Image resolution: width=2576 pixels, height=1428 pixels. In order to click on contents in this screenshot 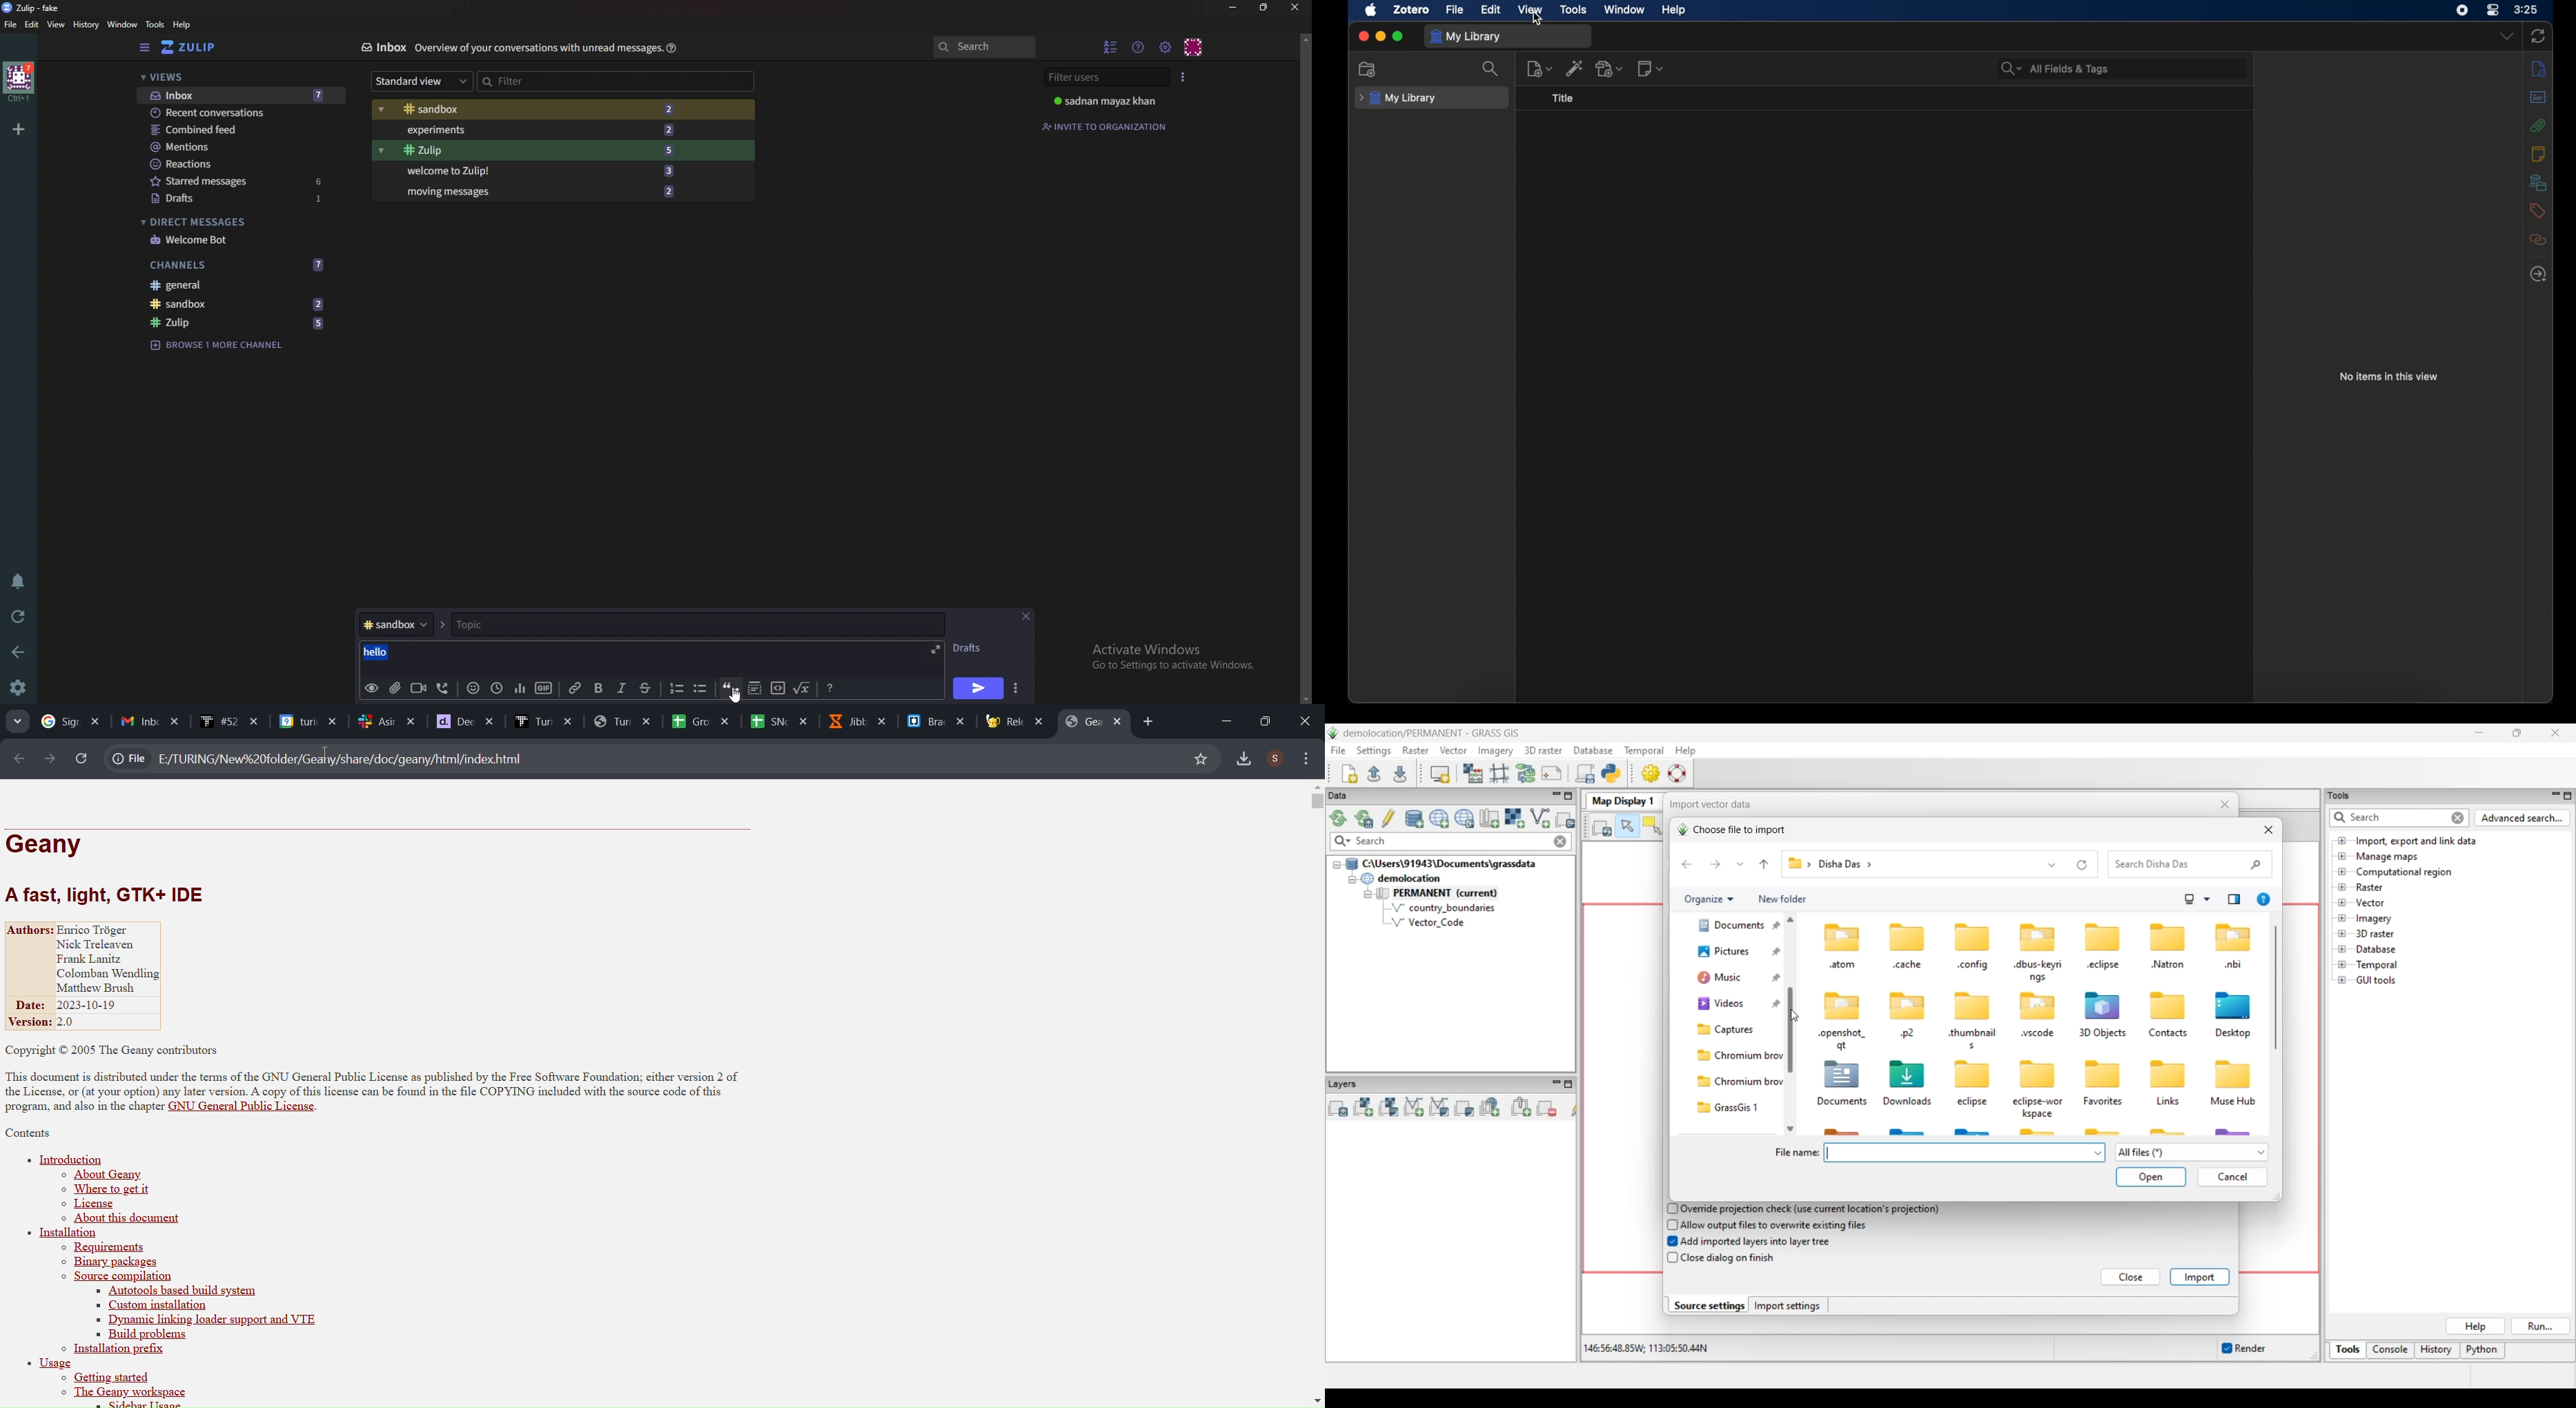, I will do `click(30, 1133)`.